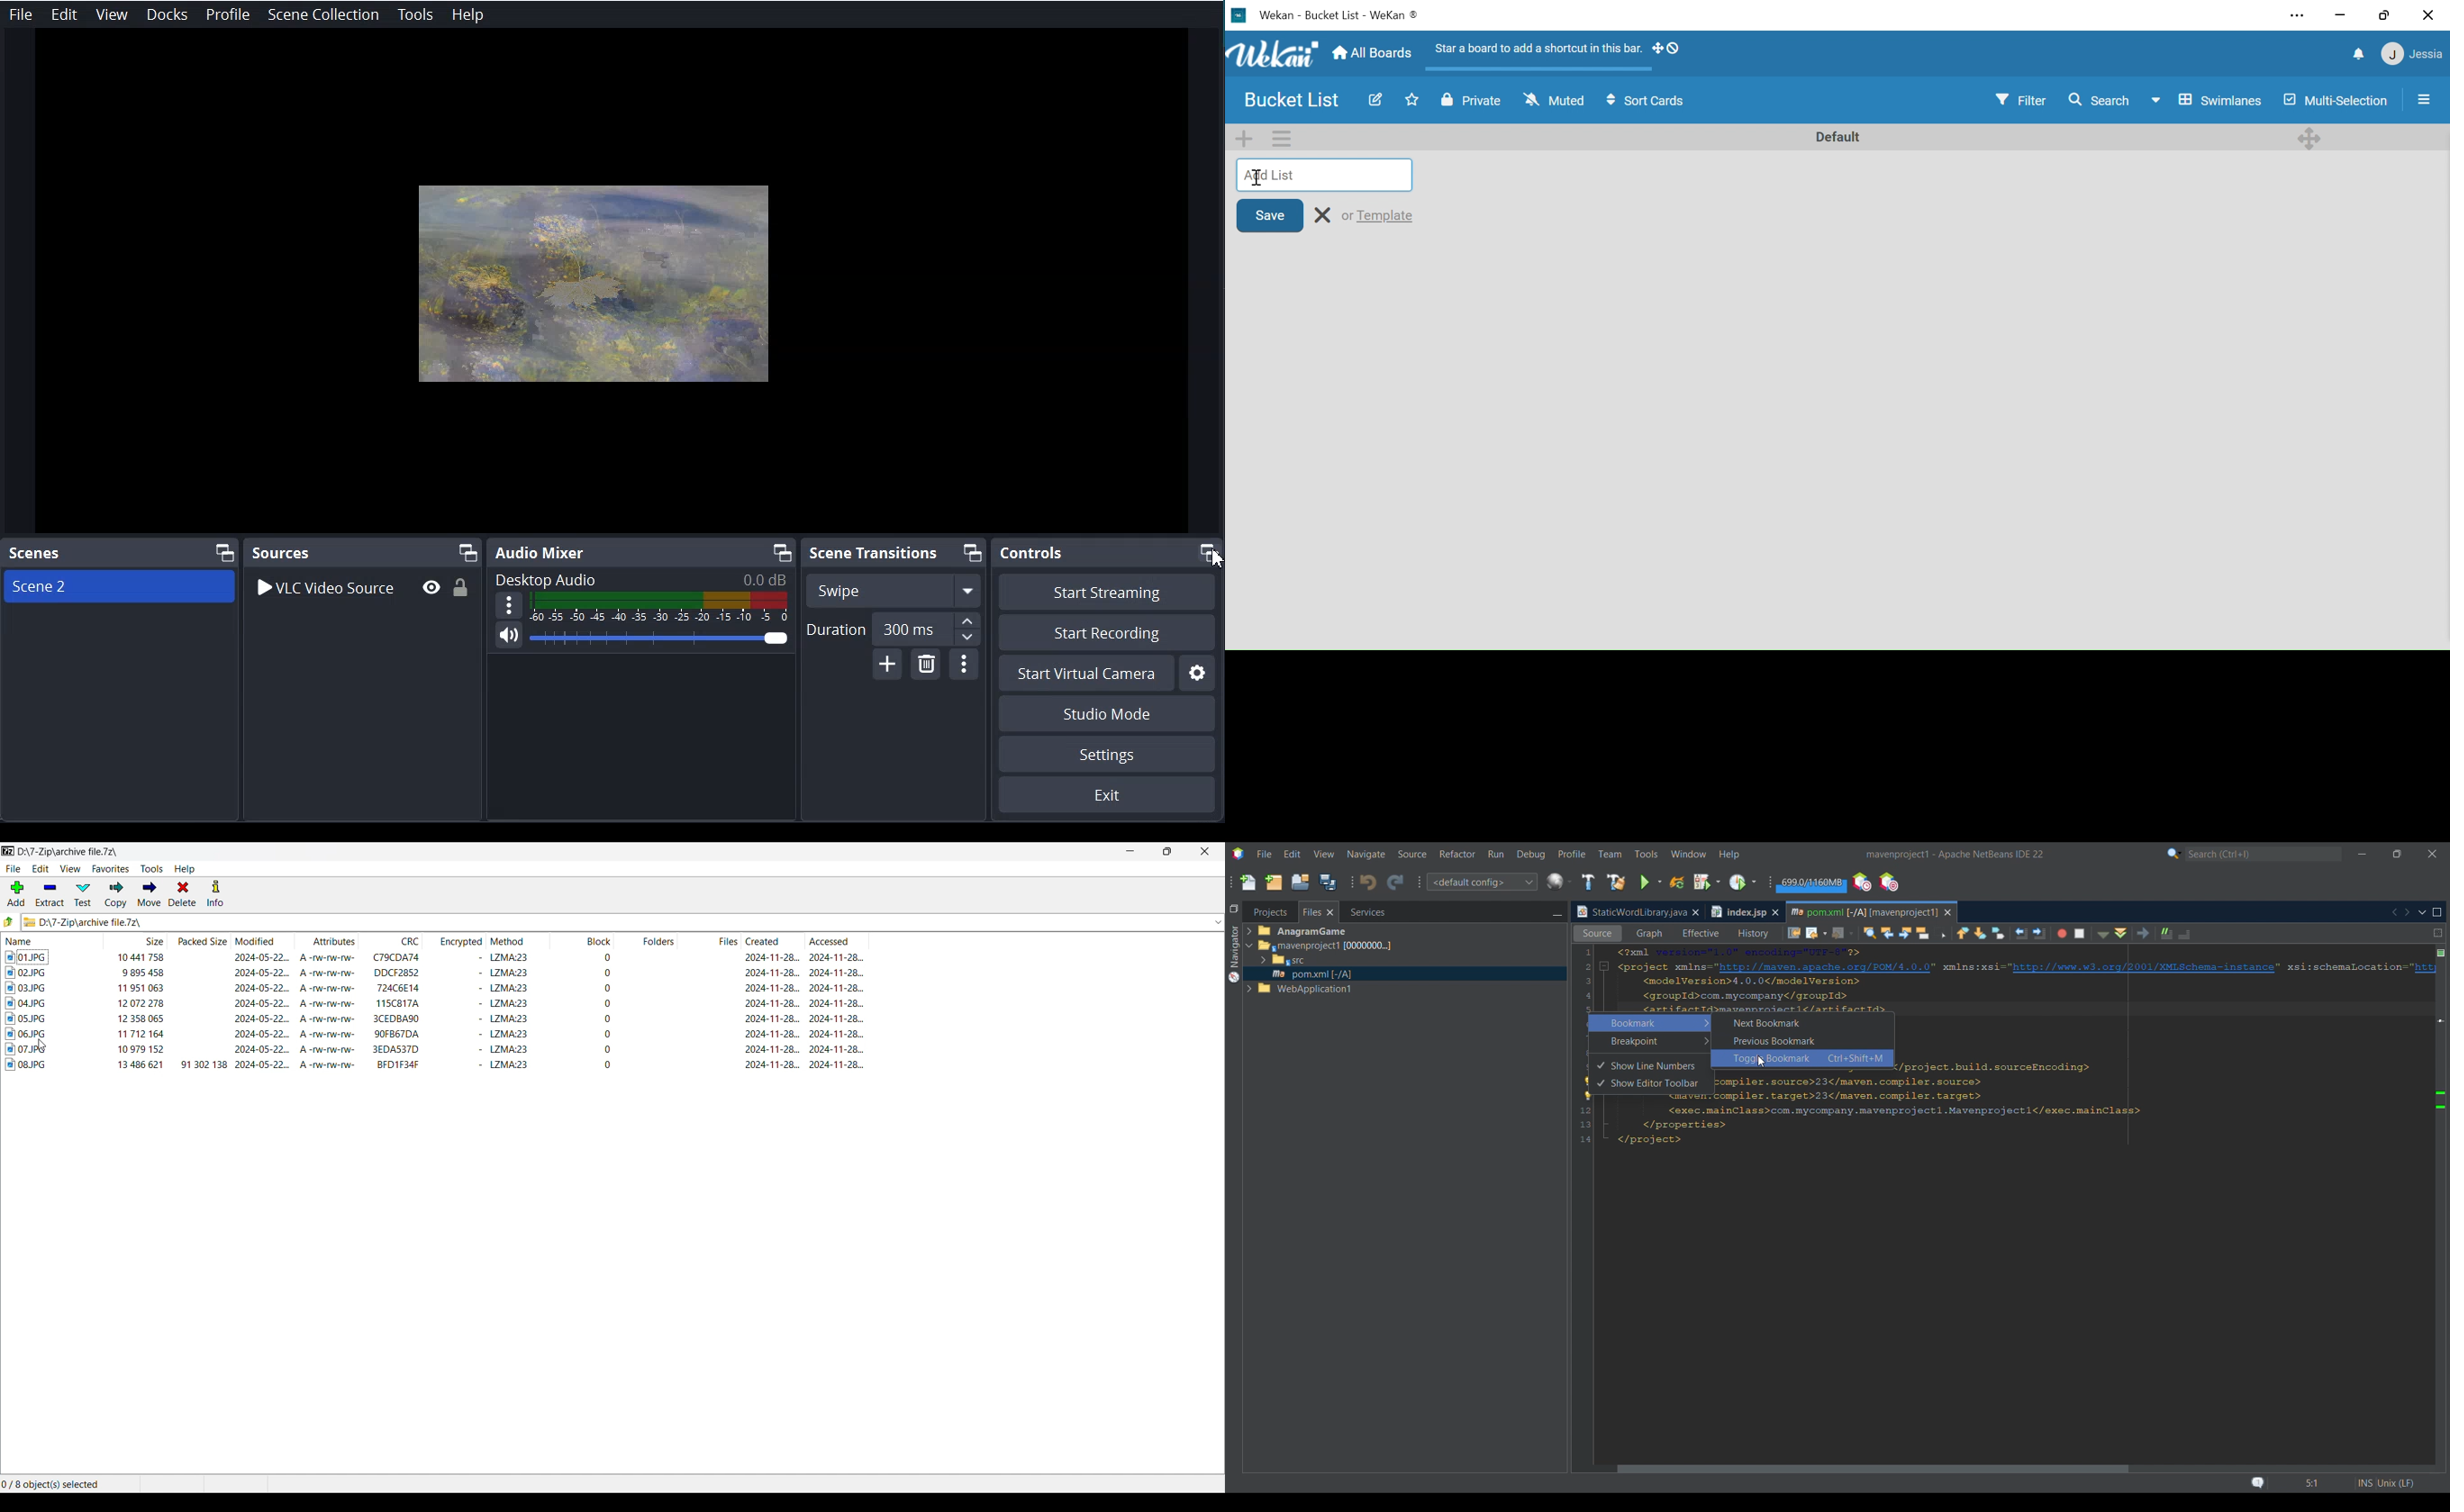 This screenshot has width=2464, height=1512. I want to click on Filter, so click(2023, 100).